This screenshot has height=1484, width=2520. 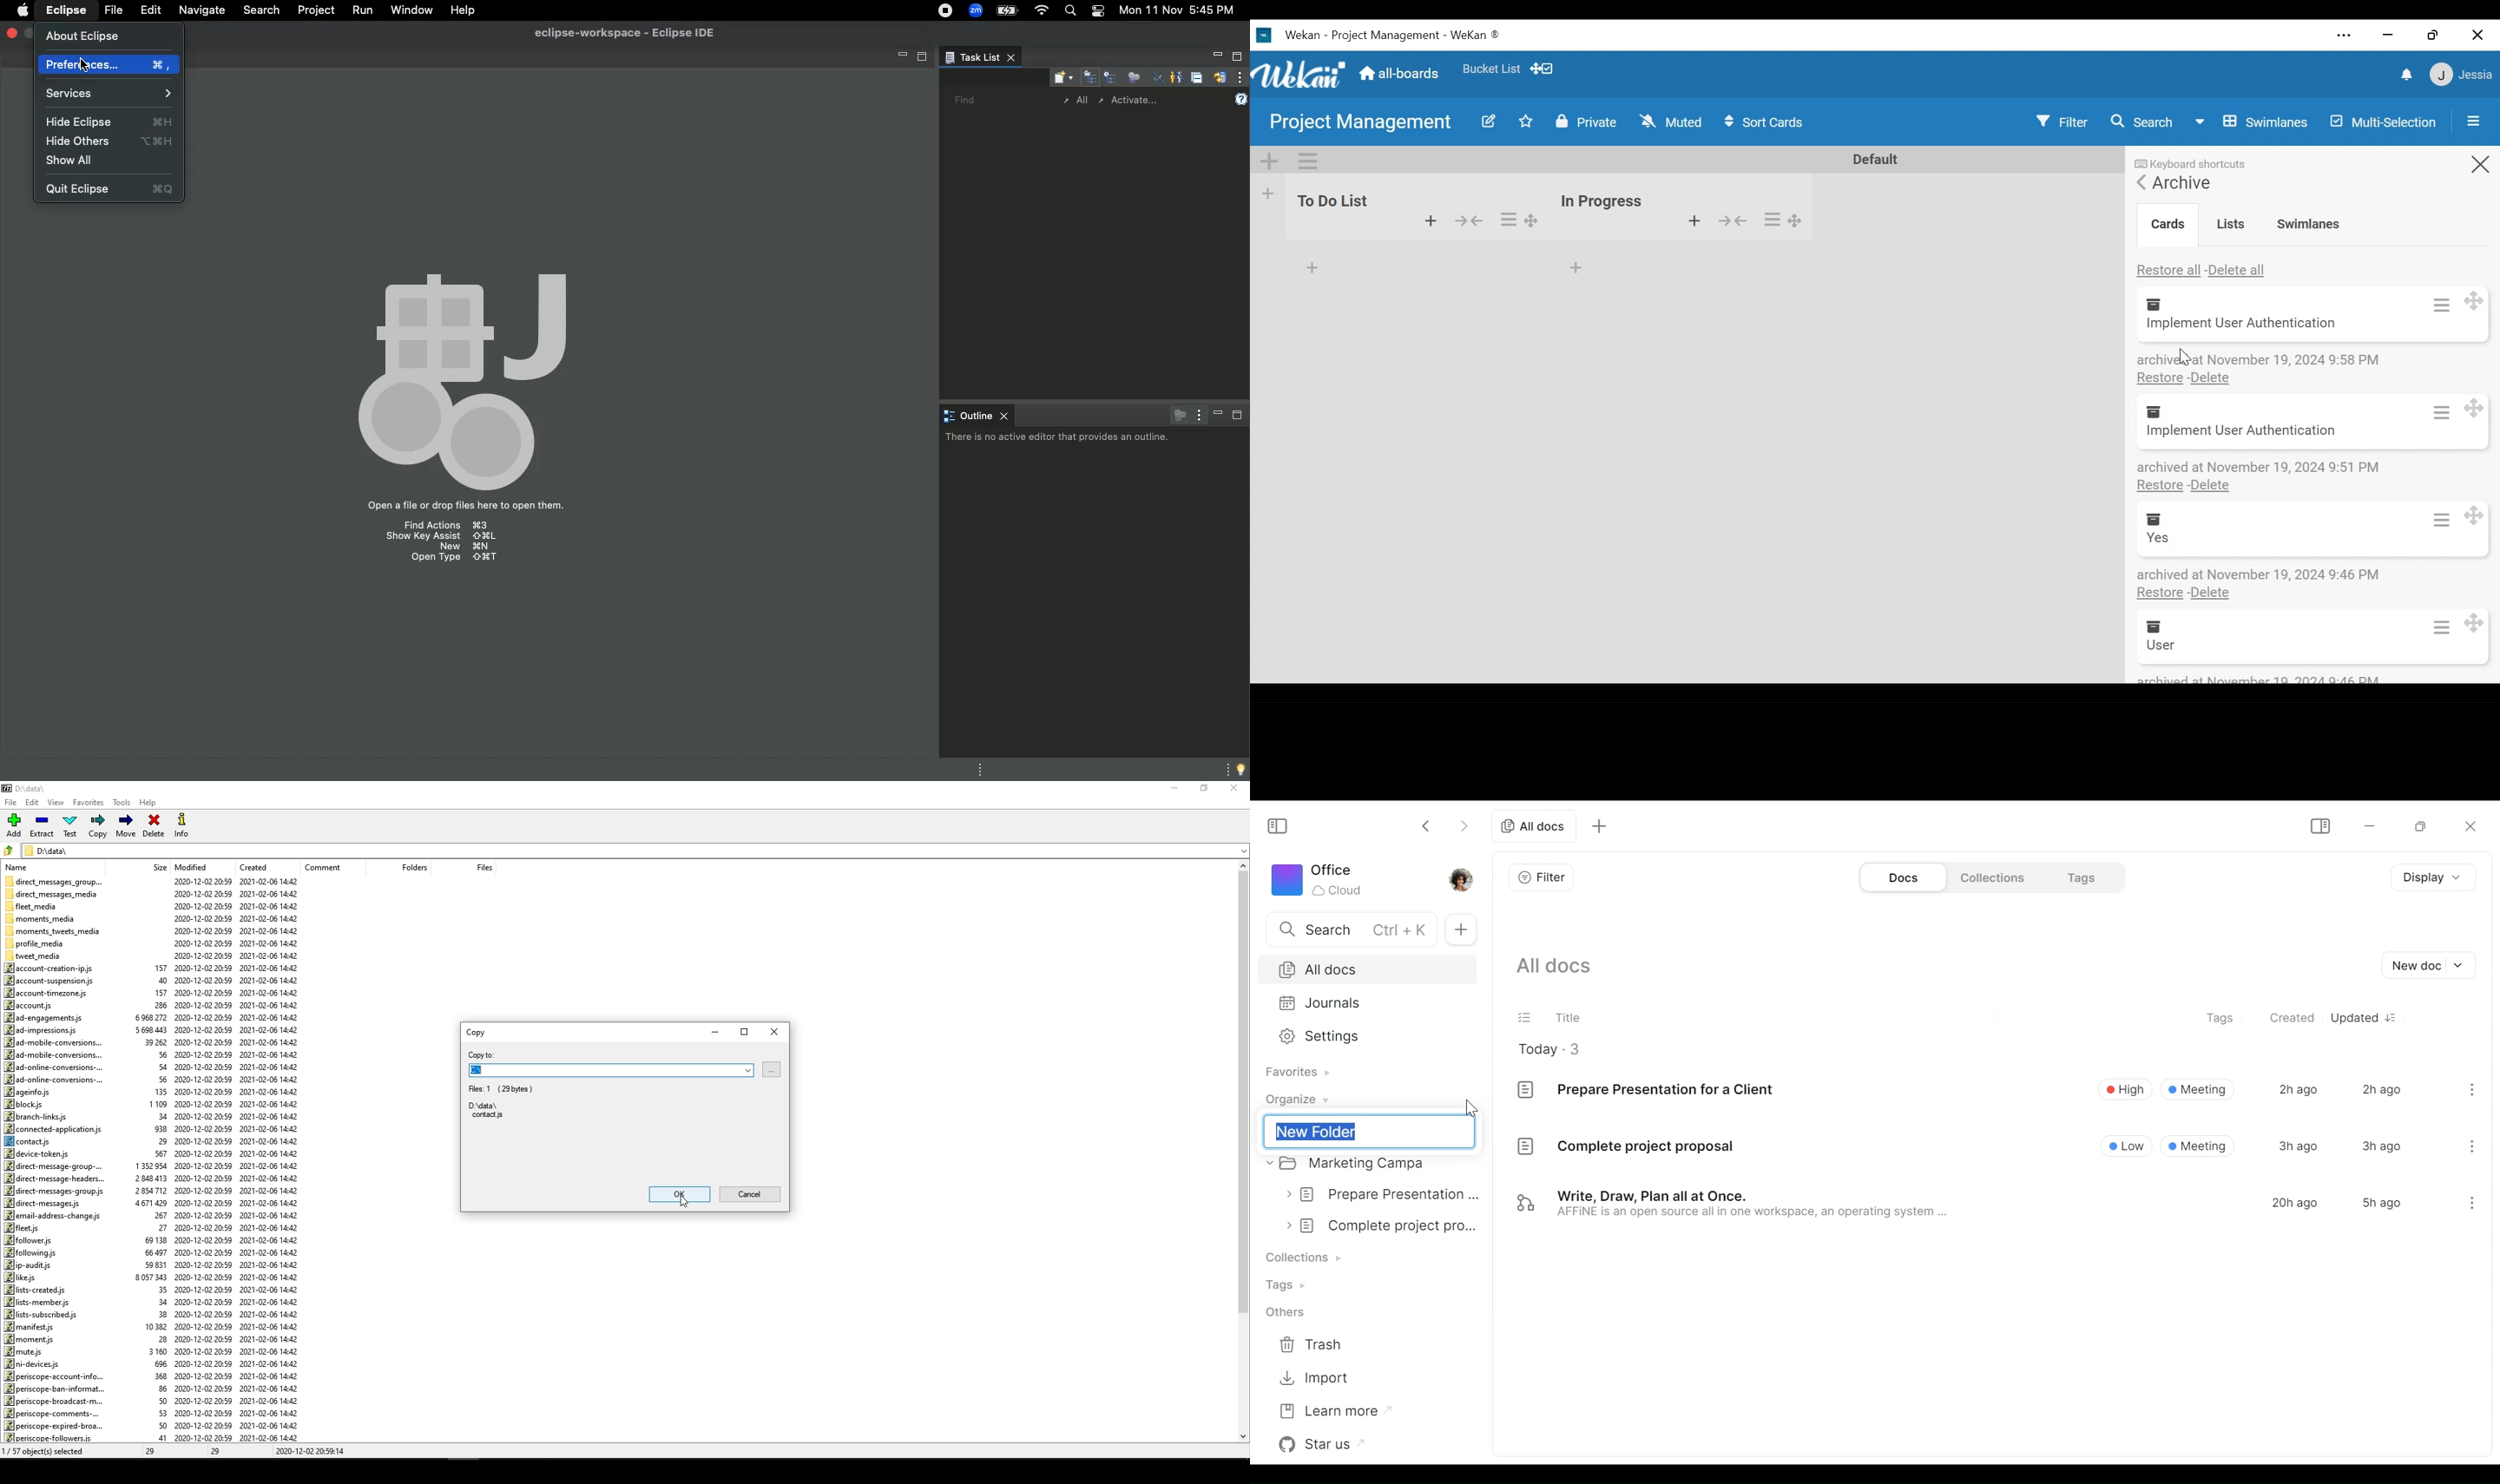 I want to click on move, so click(x=2475, y=303).